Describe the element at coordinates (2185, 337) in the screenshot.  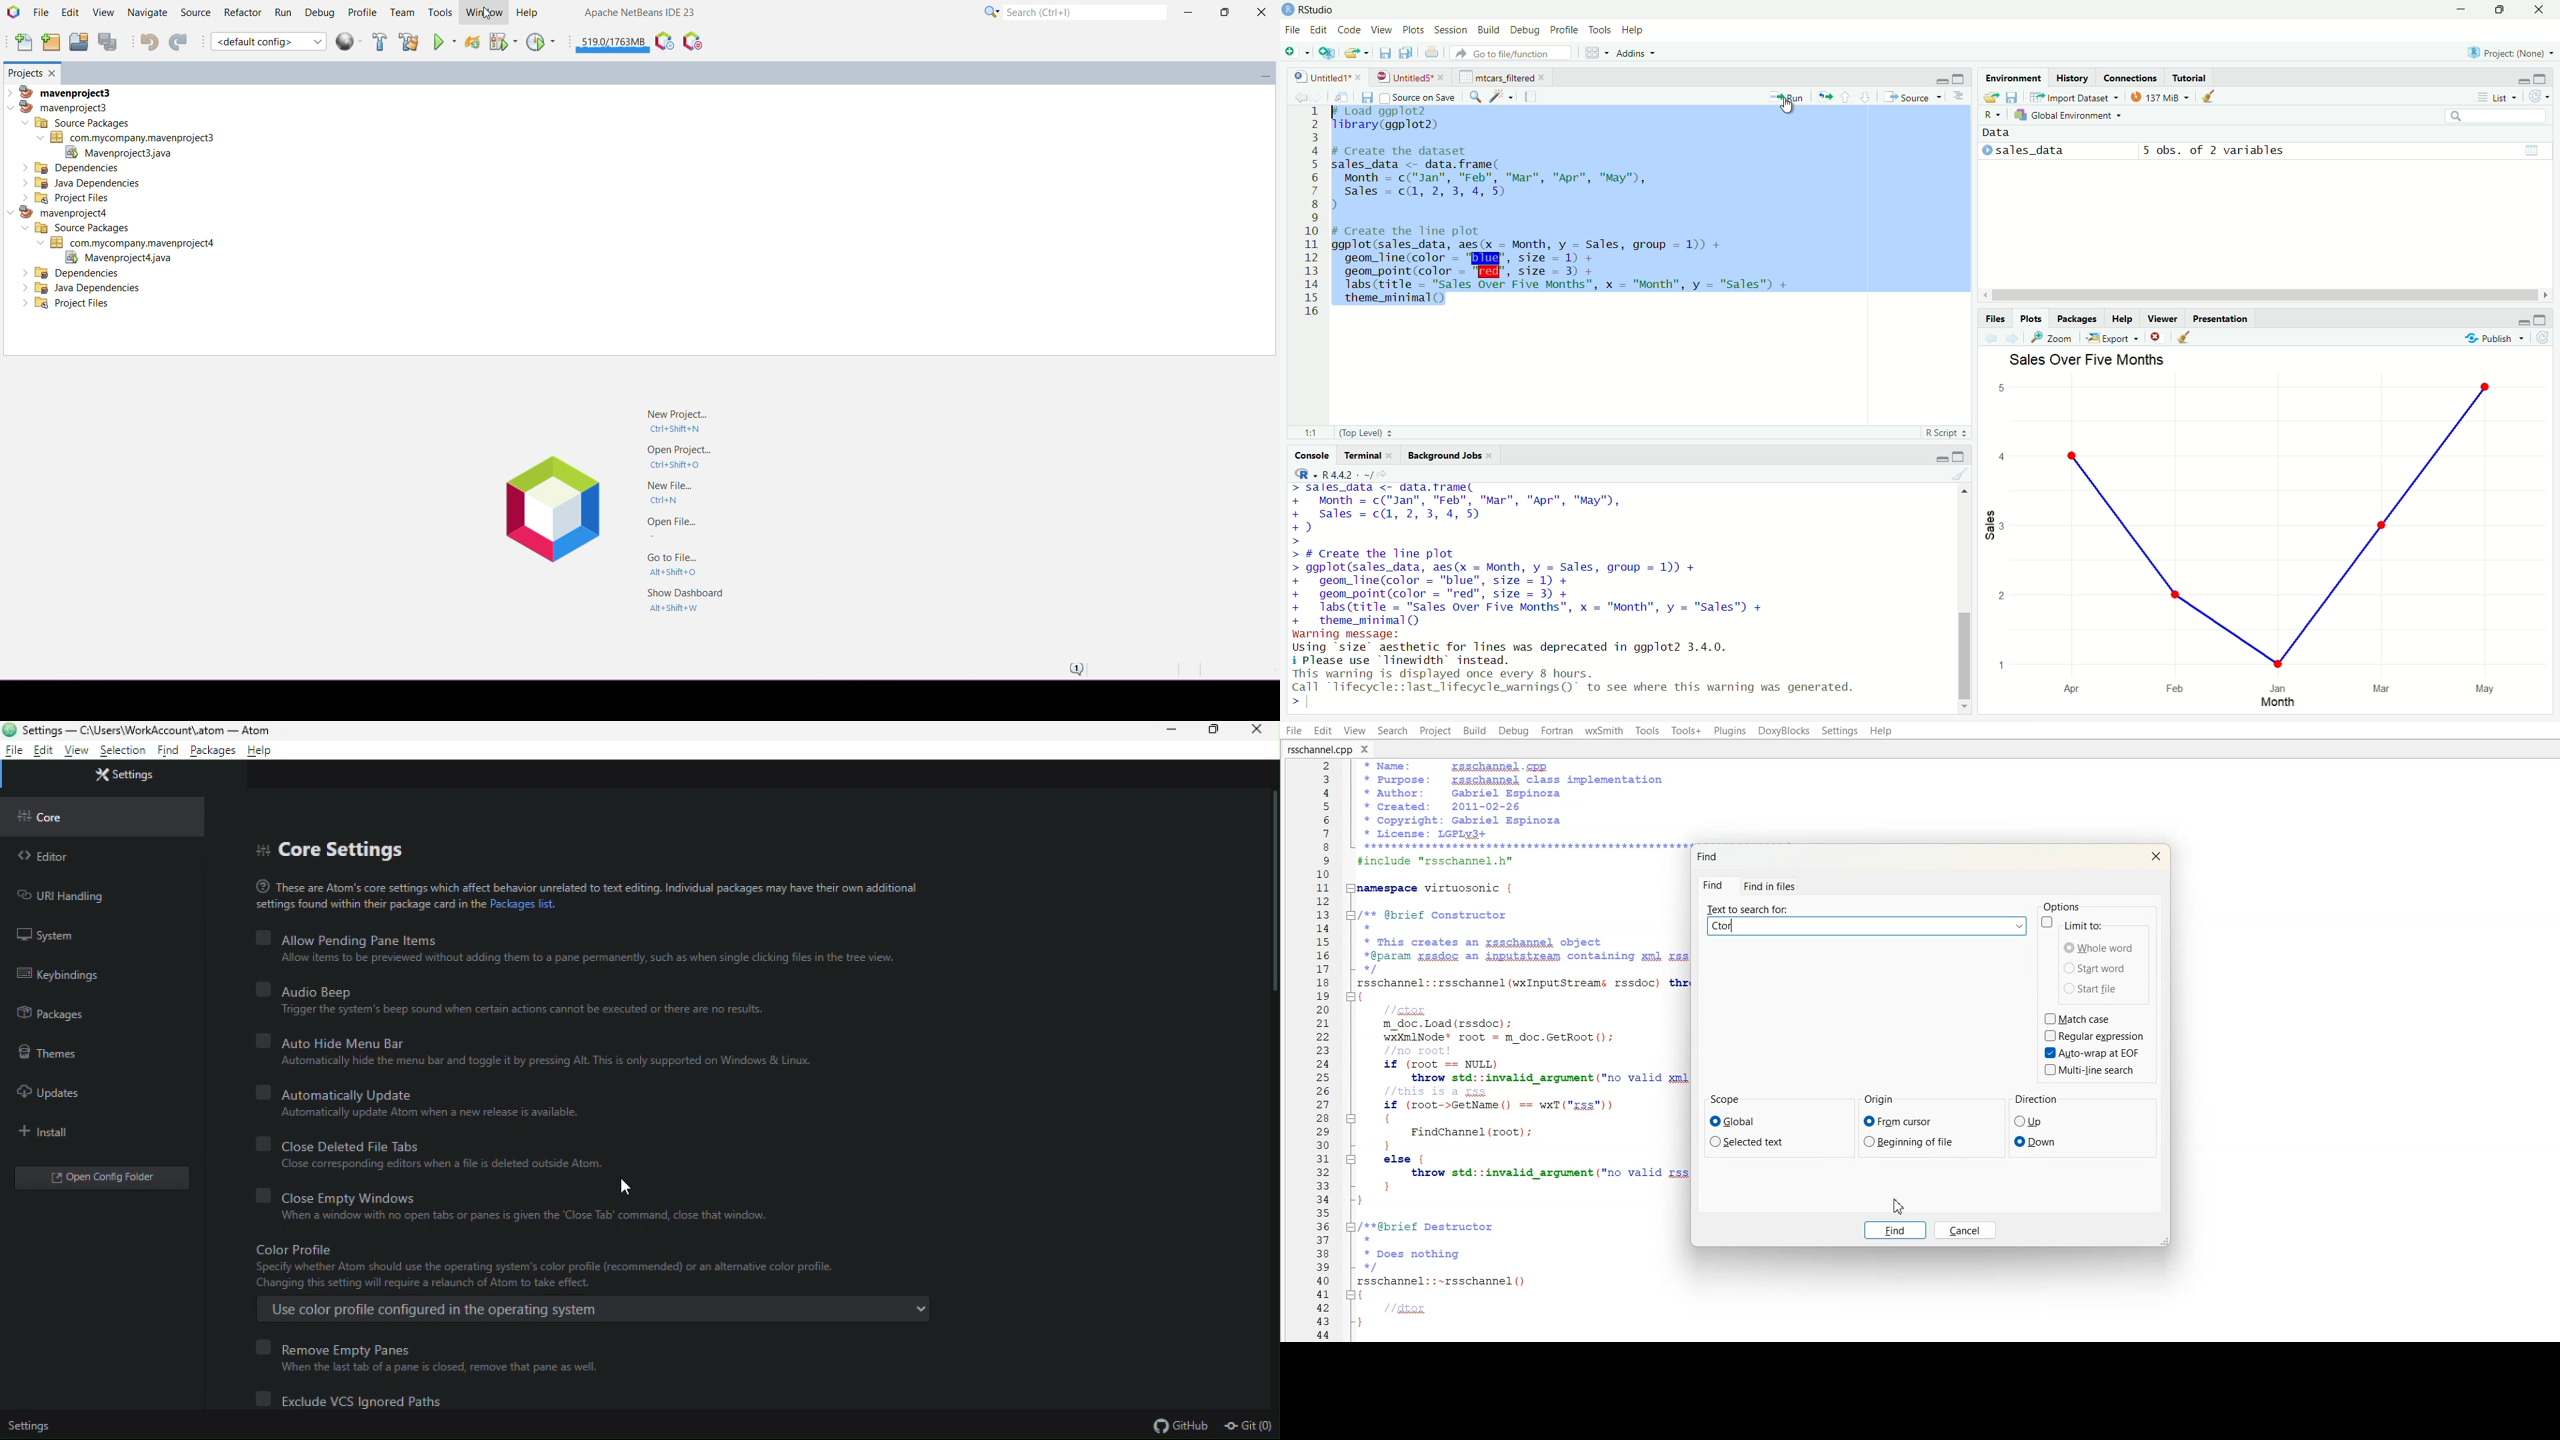
I see `clear all plots` at that location.